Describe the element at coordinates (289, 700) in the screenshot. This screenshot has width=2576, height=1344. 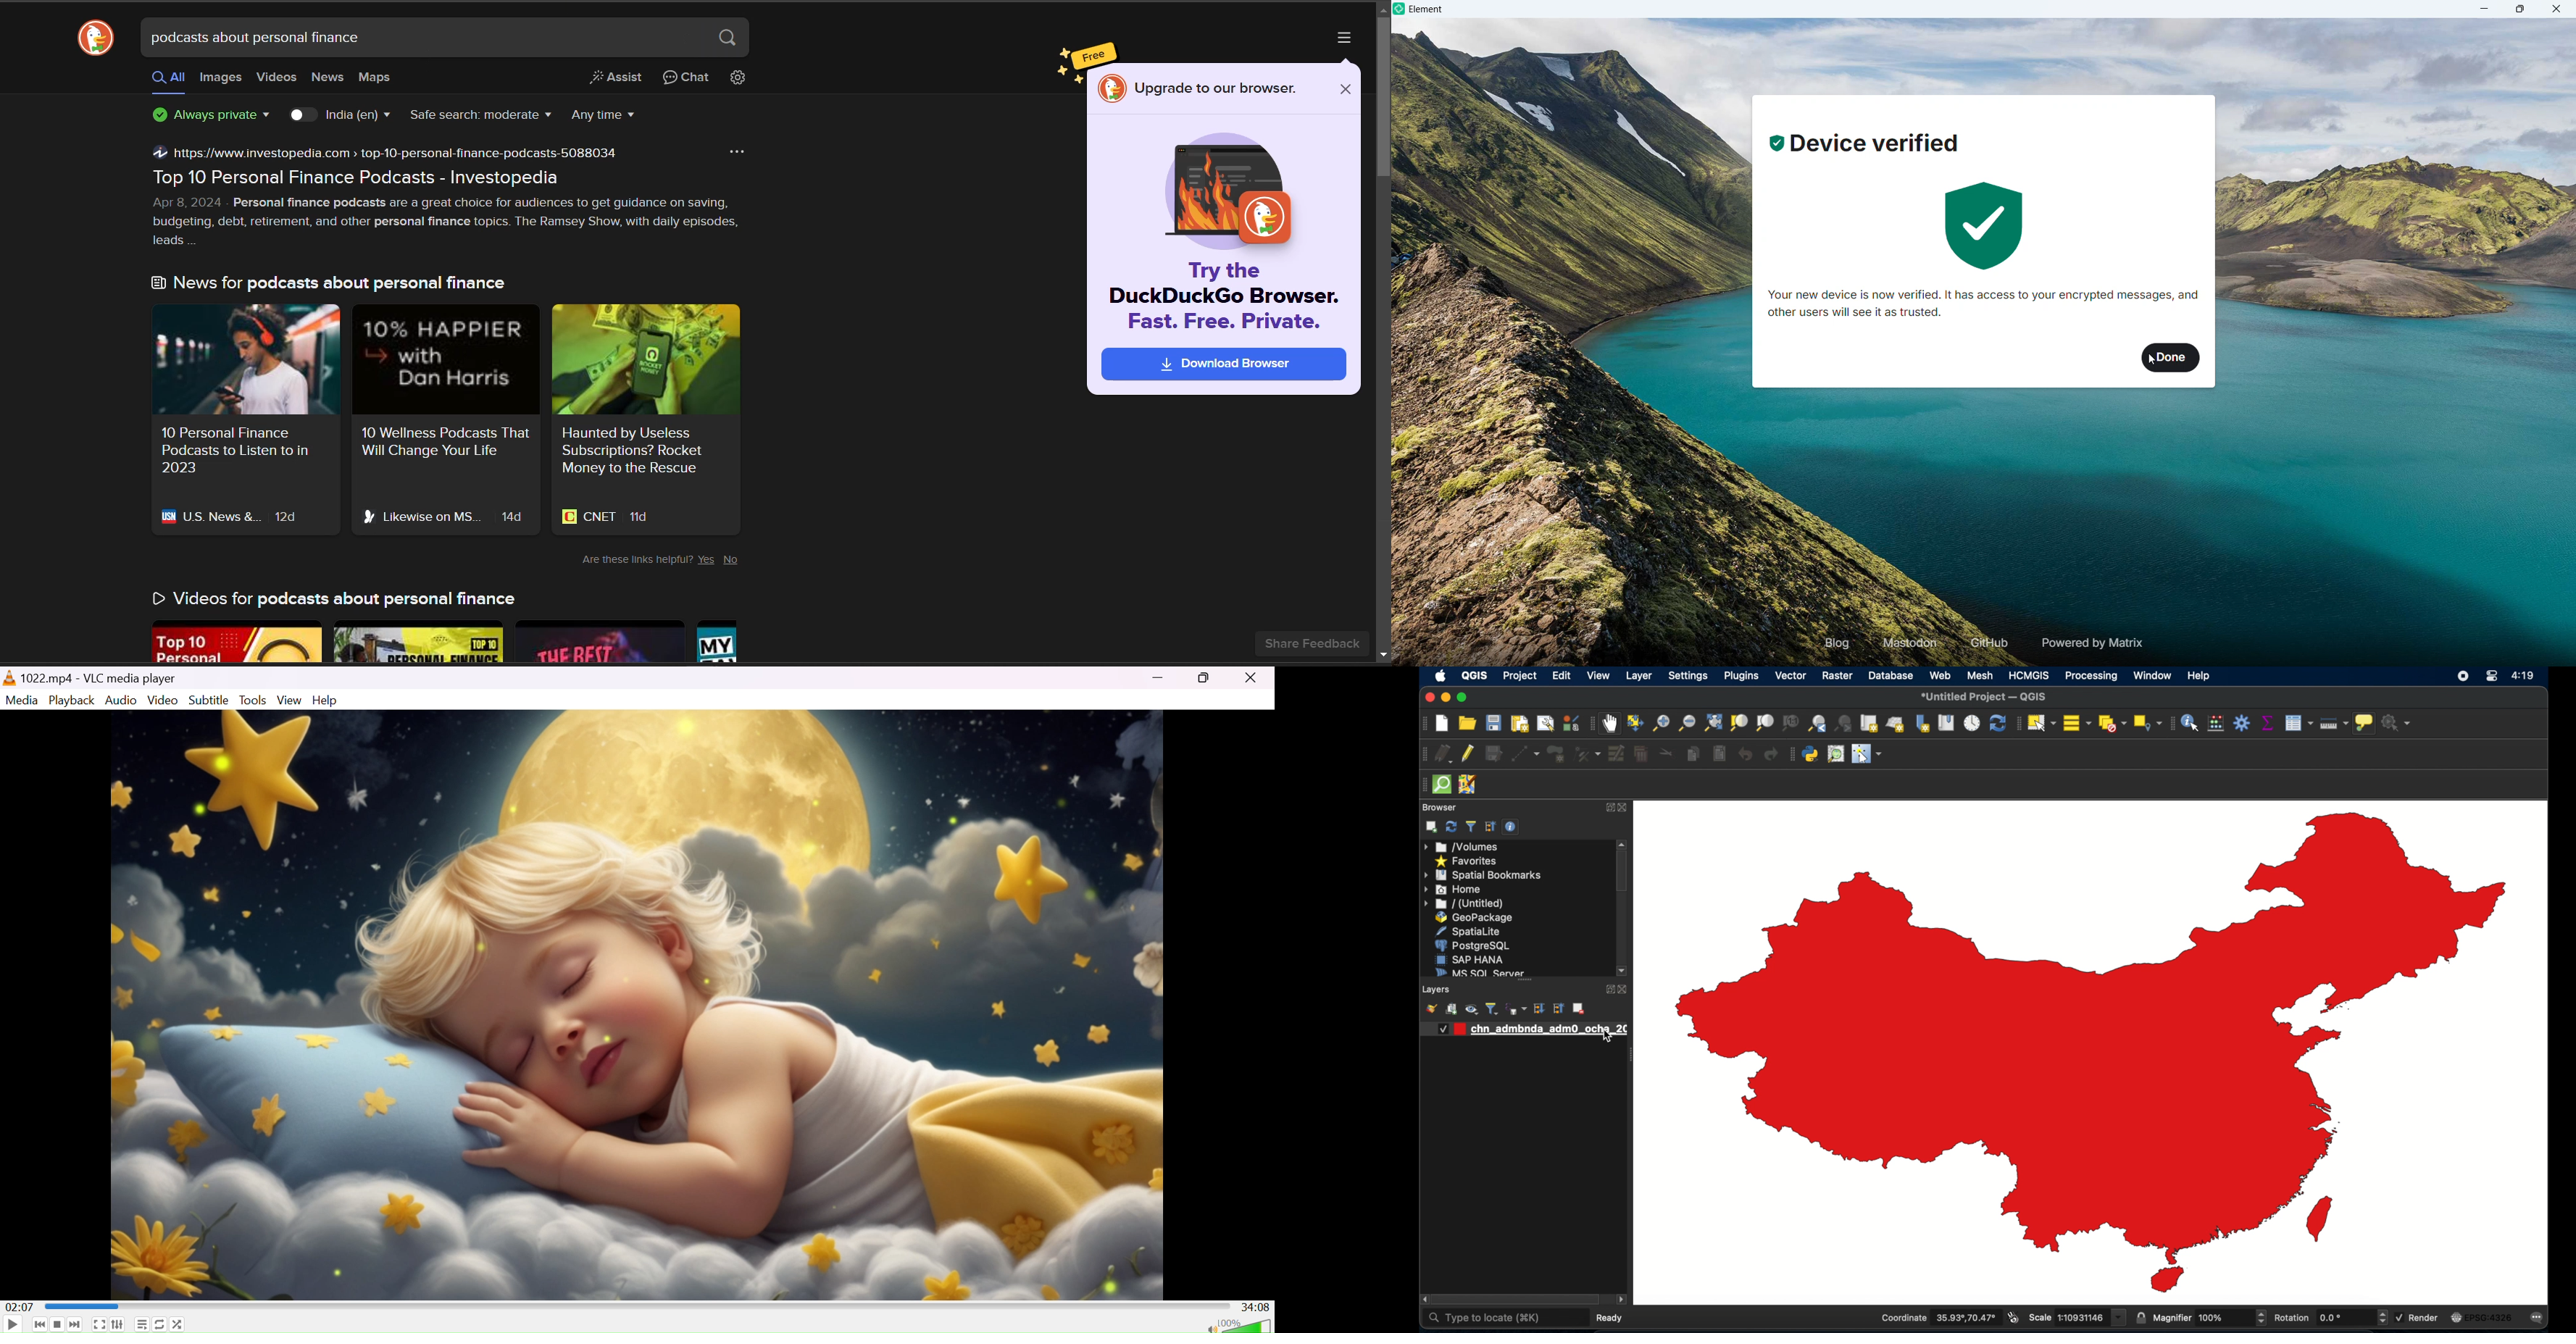
I see `View` at that location.